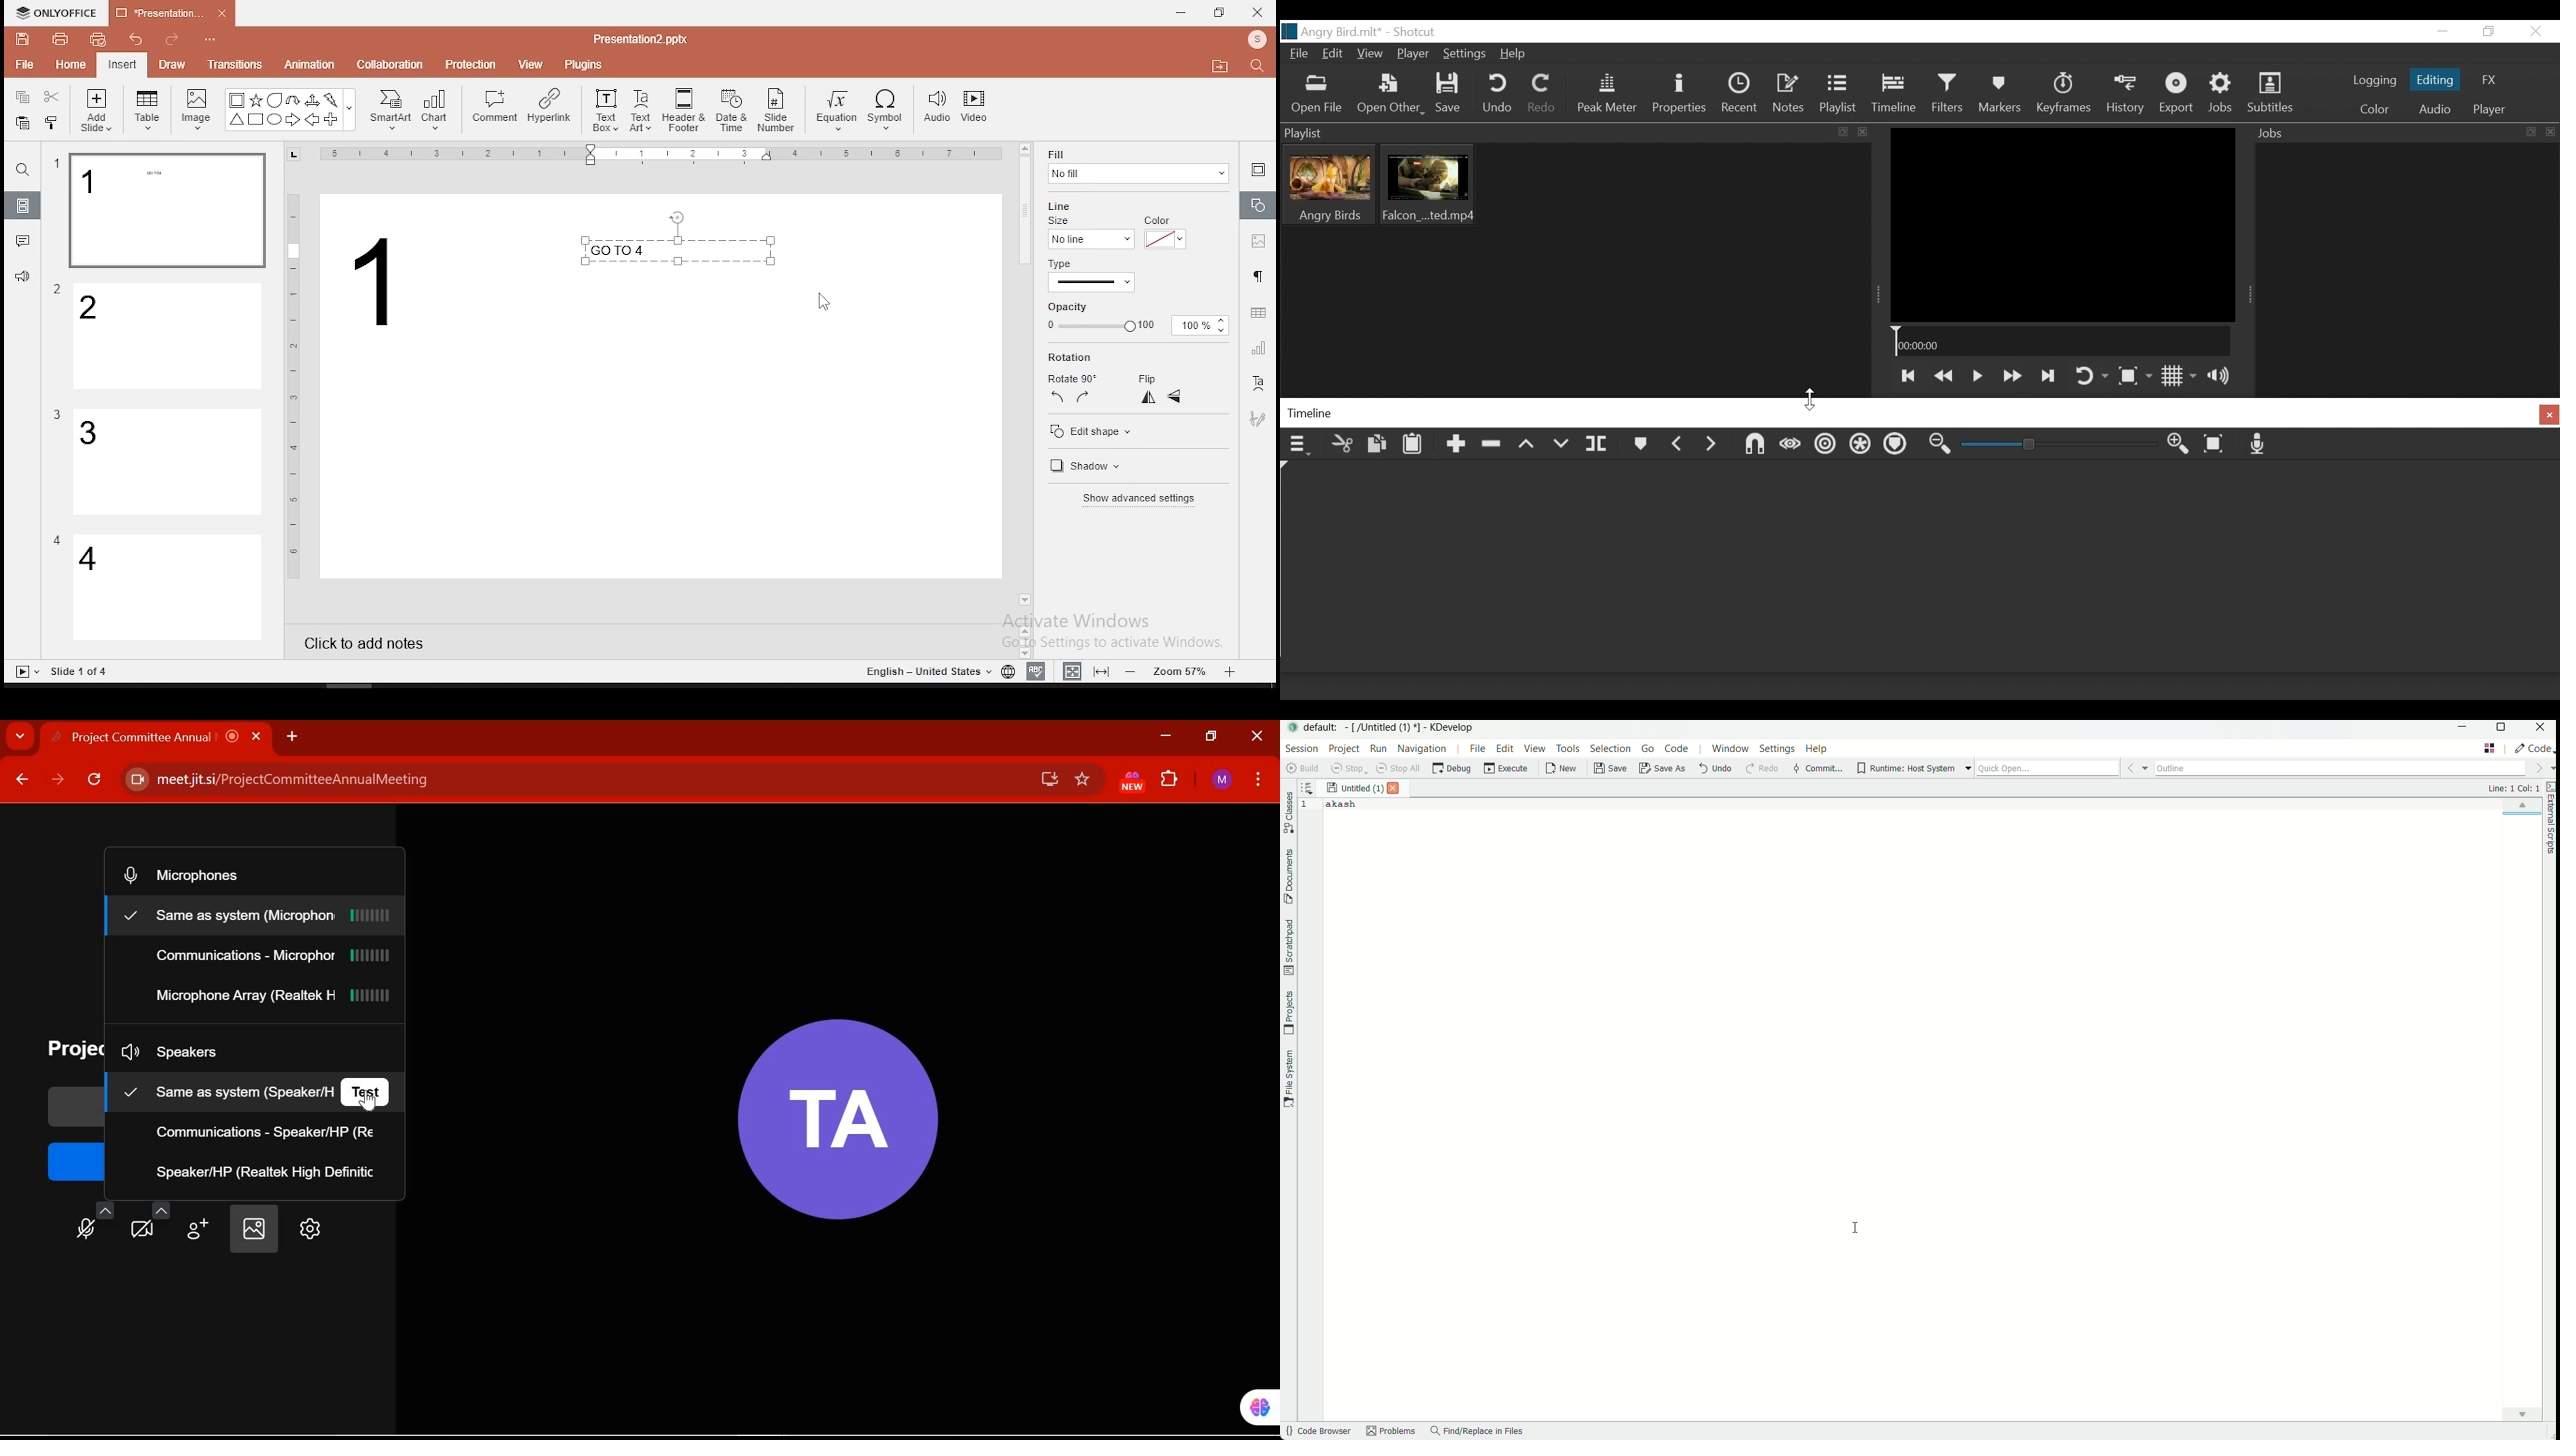  Describe the element at coordinates (332, 120) in the screenshot. I see `Plus` at that location.